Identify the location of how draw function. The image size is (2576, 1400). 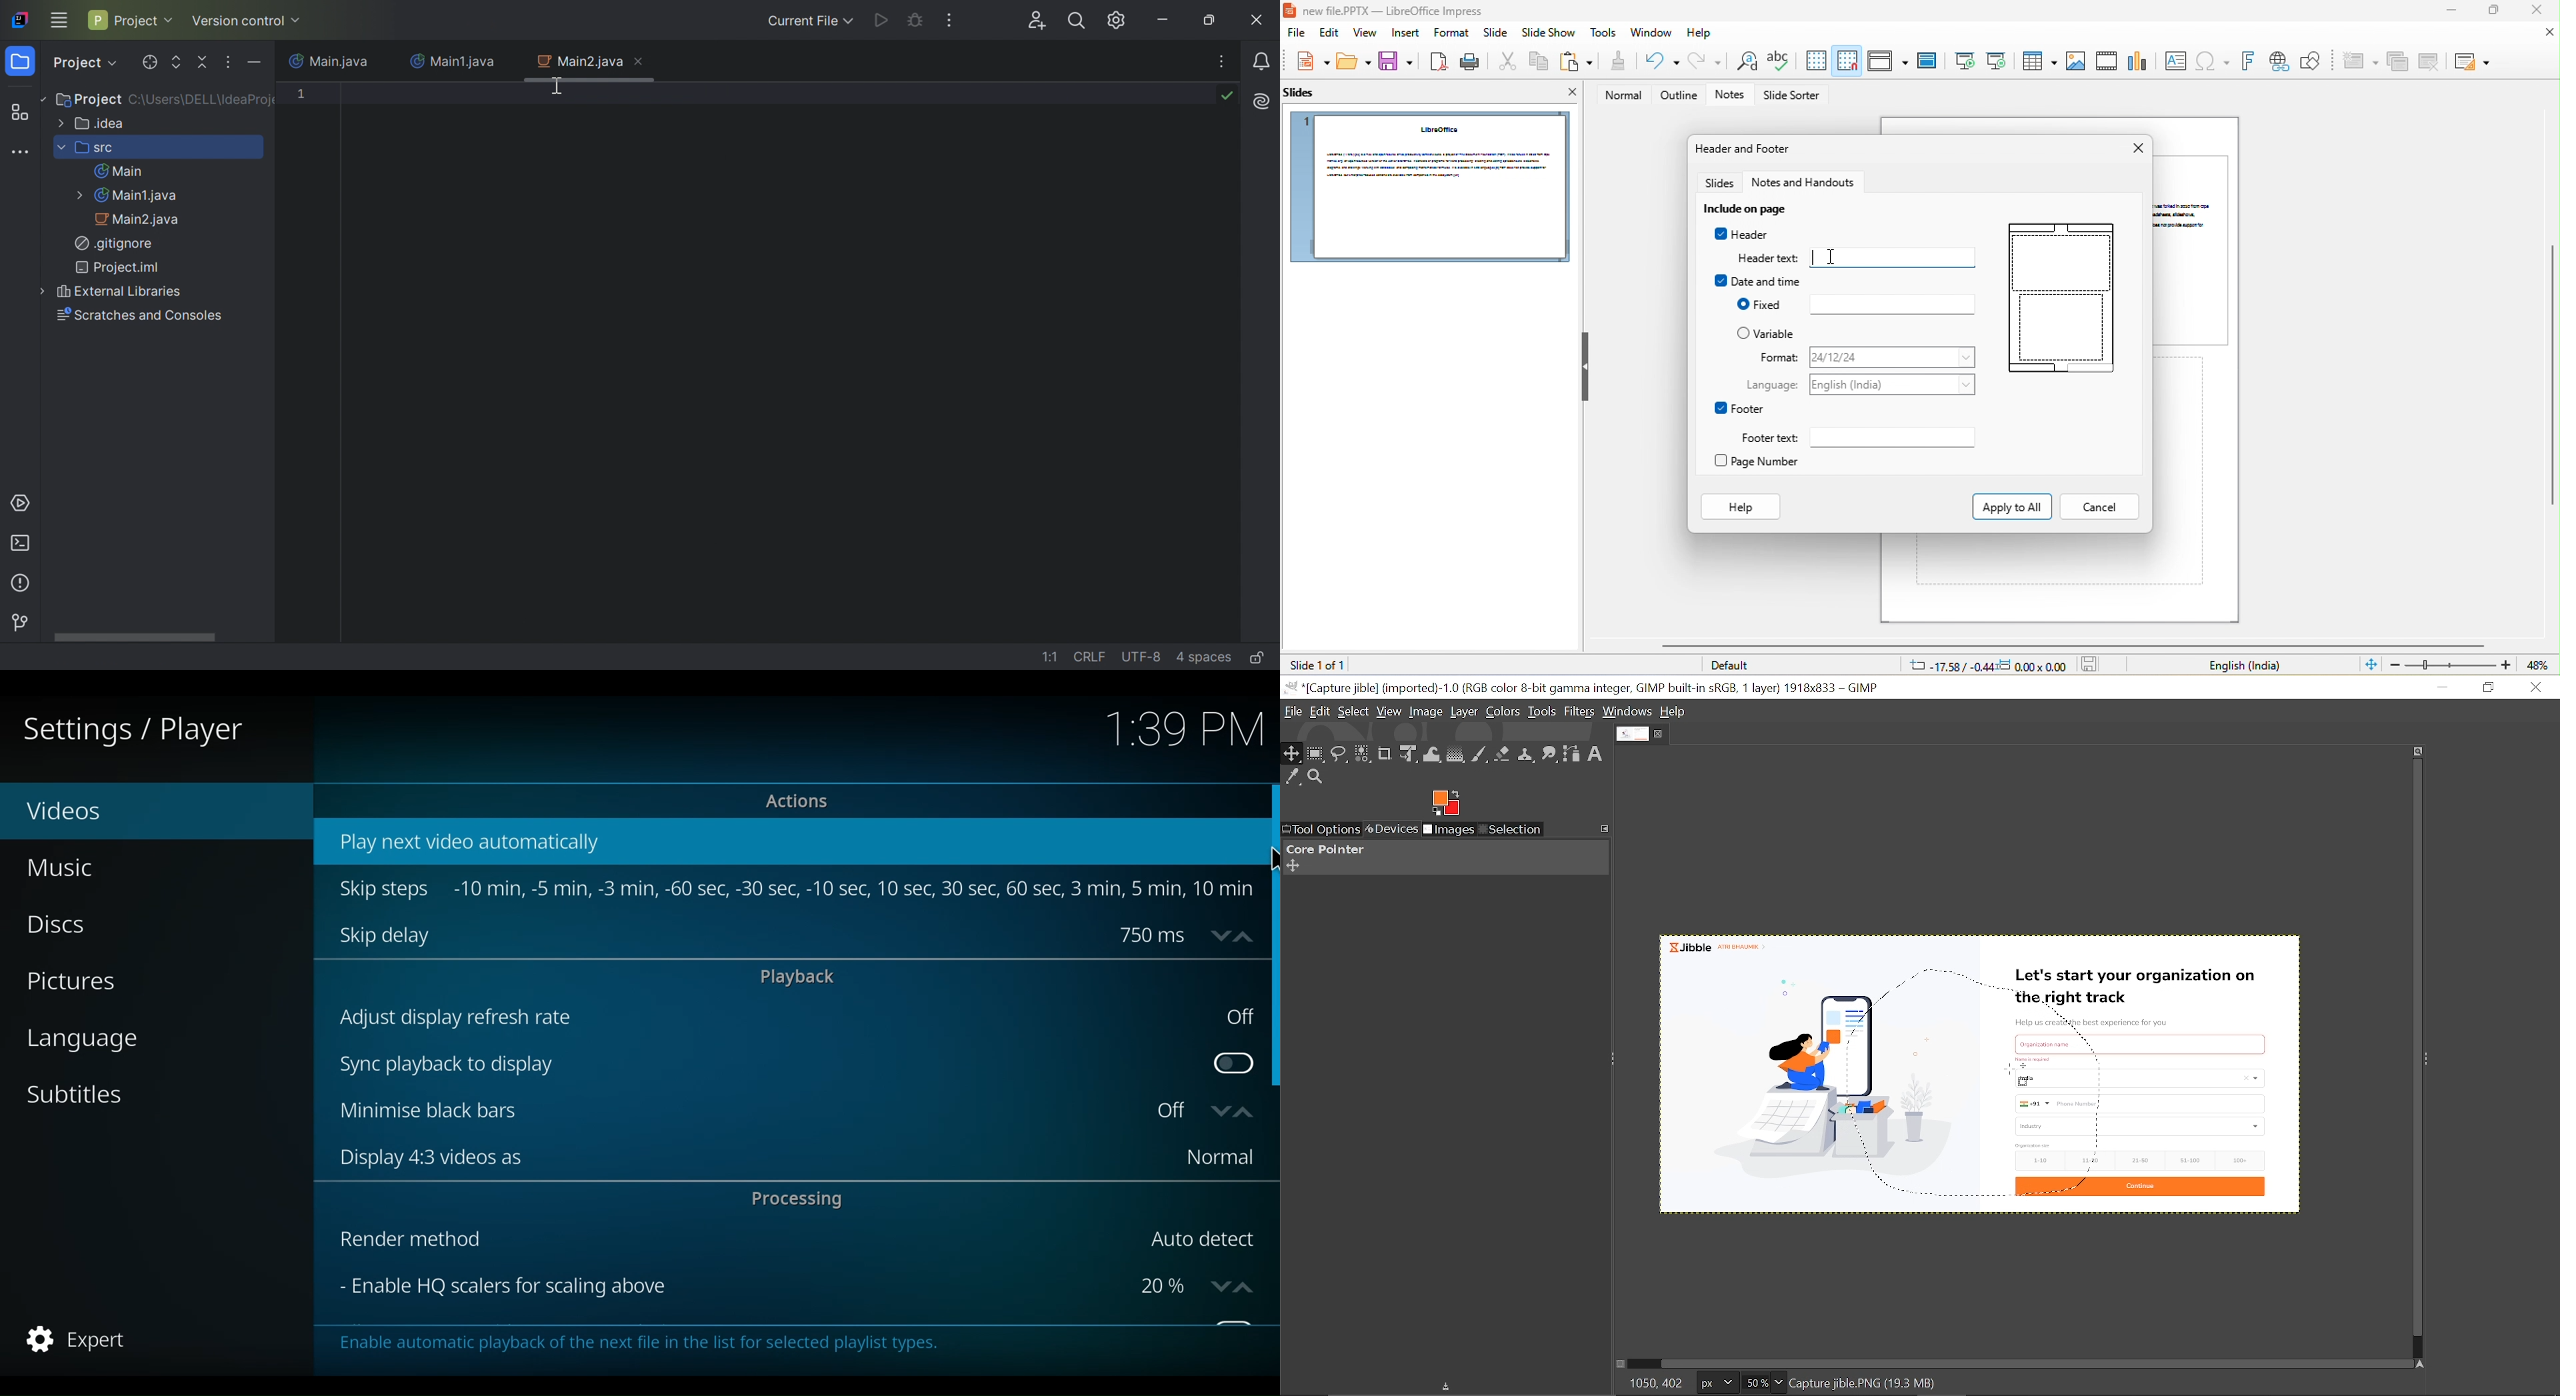
(2312, 62).